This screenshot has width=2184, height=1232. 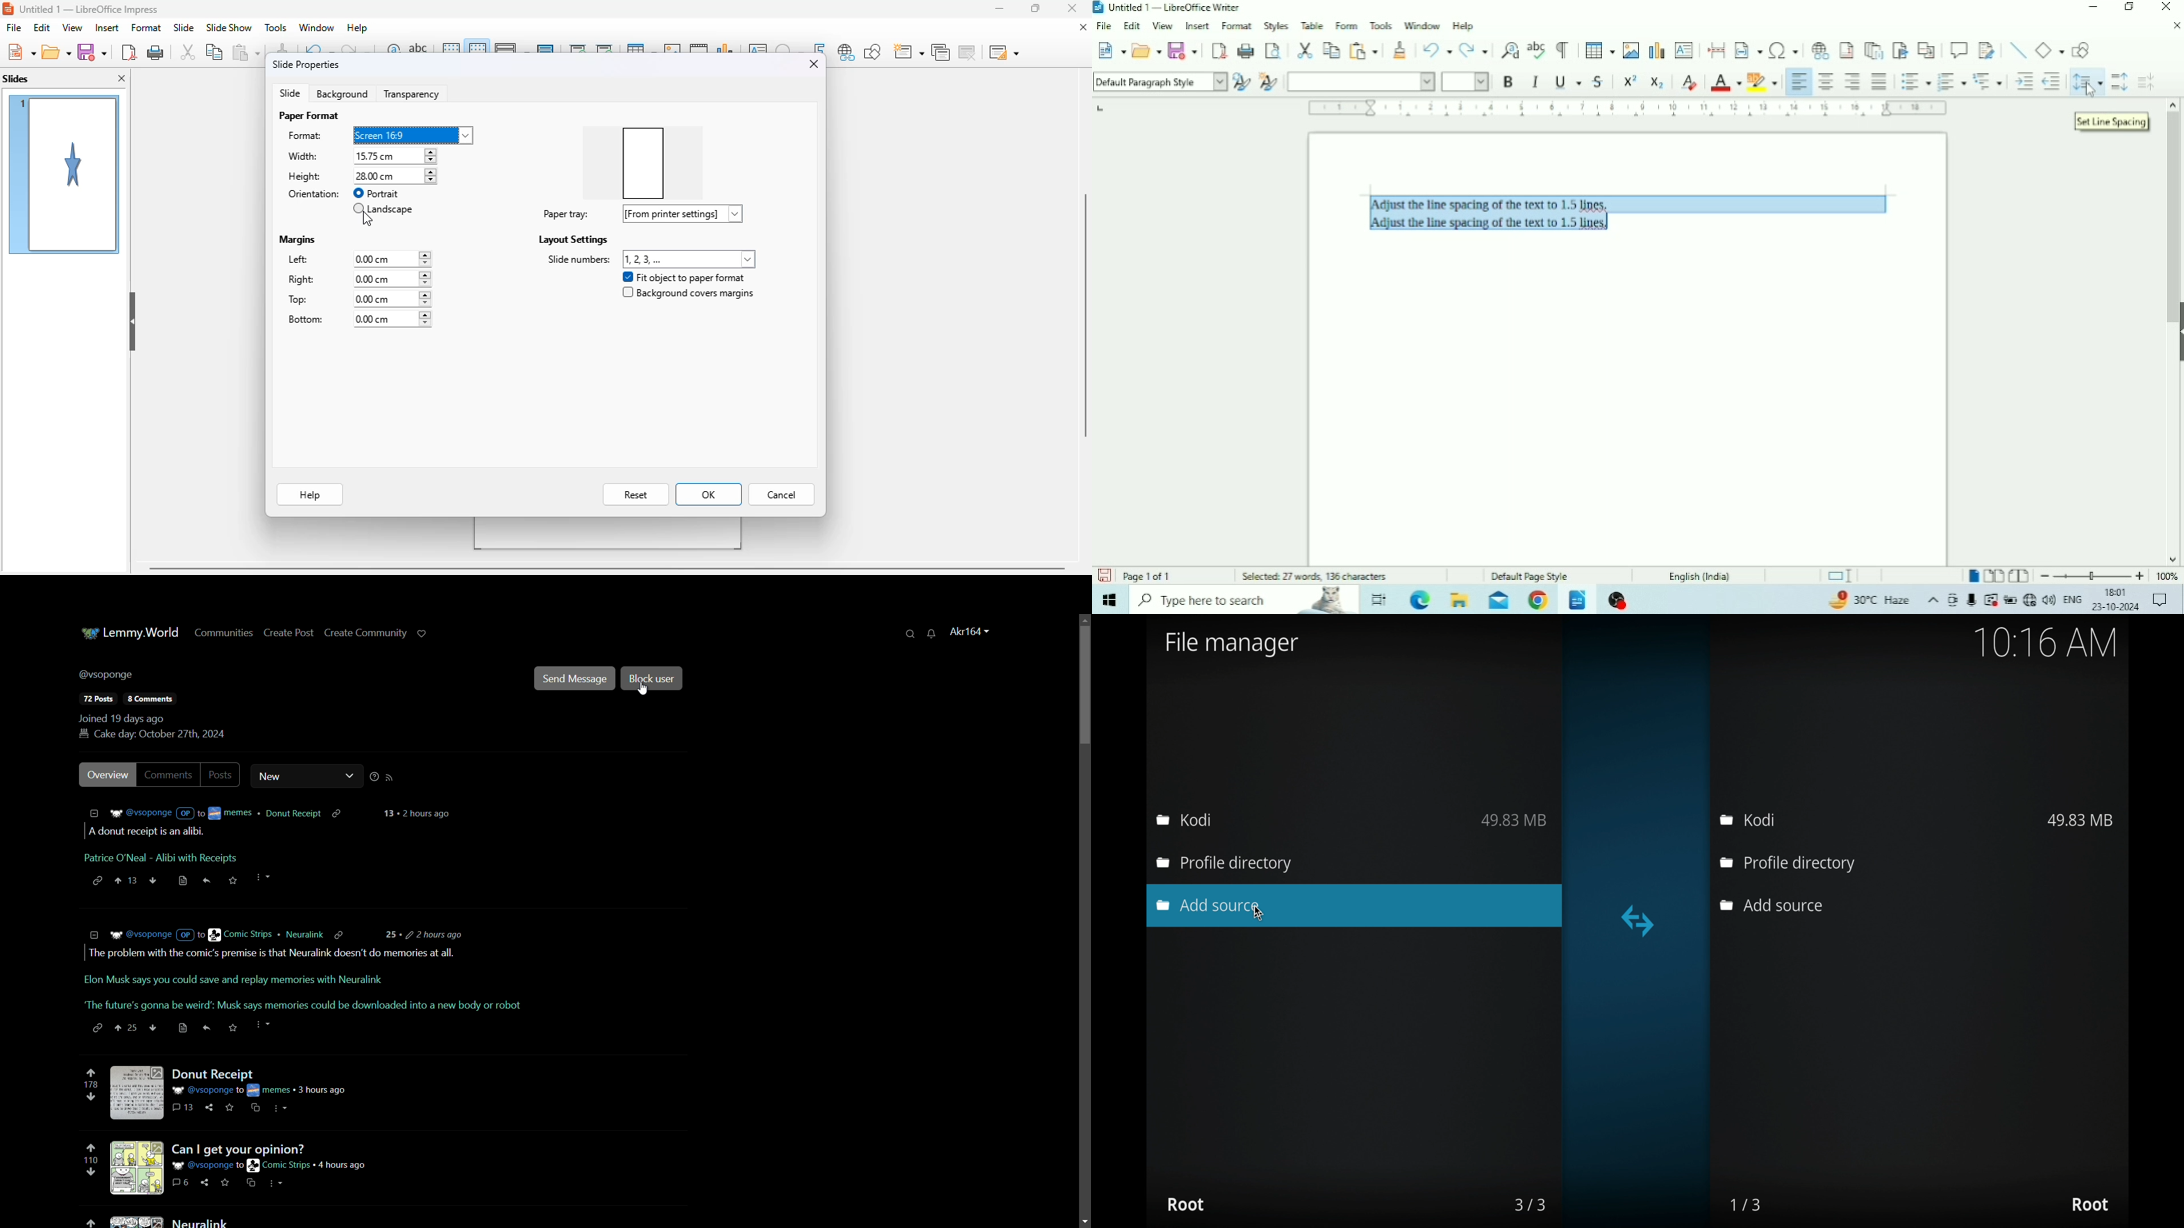 What do you see at coordinates (1788, 864) in the screenshot?
I see `profile directory` at bounding box center [1788, 864].